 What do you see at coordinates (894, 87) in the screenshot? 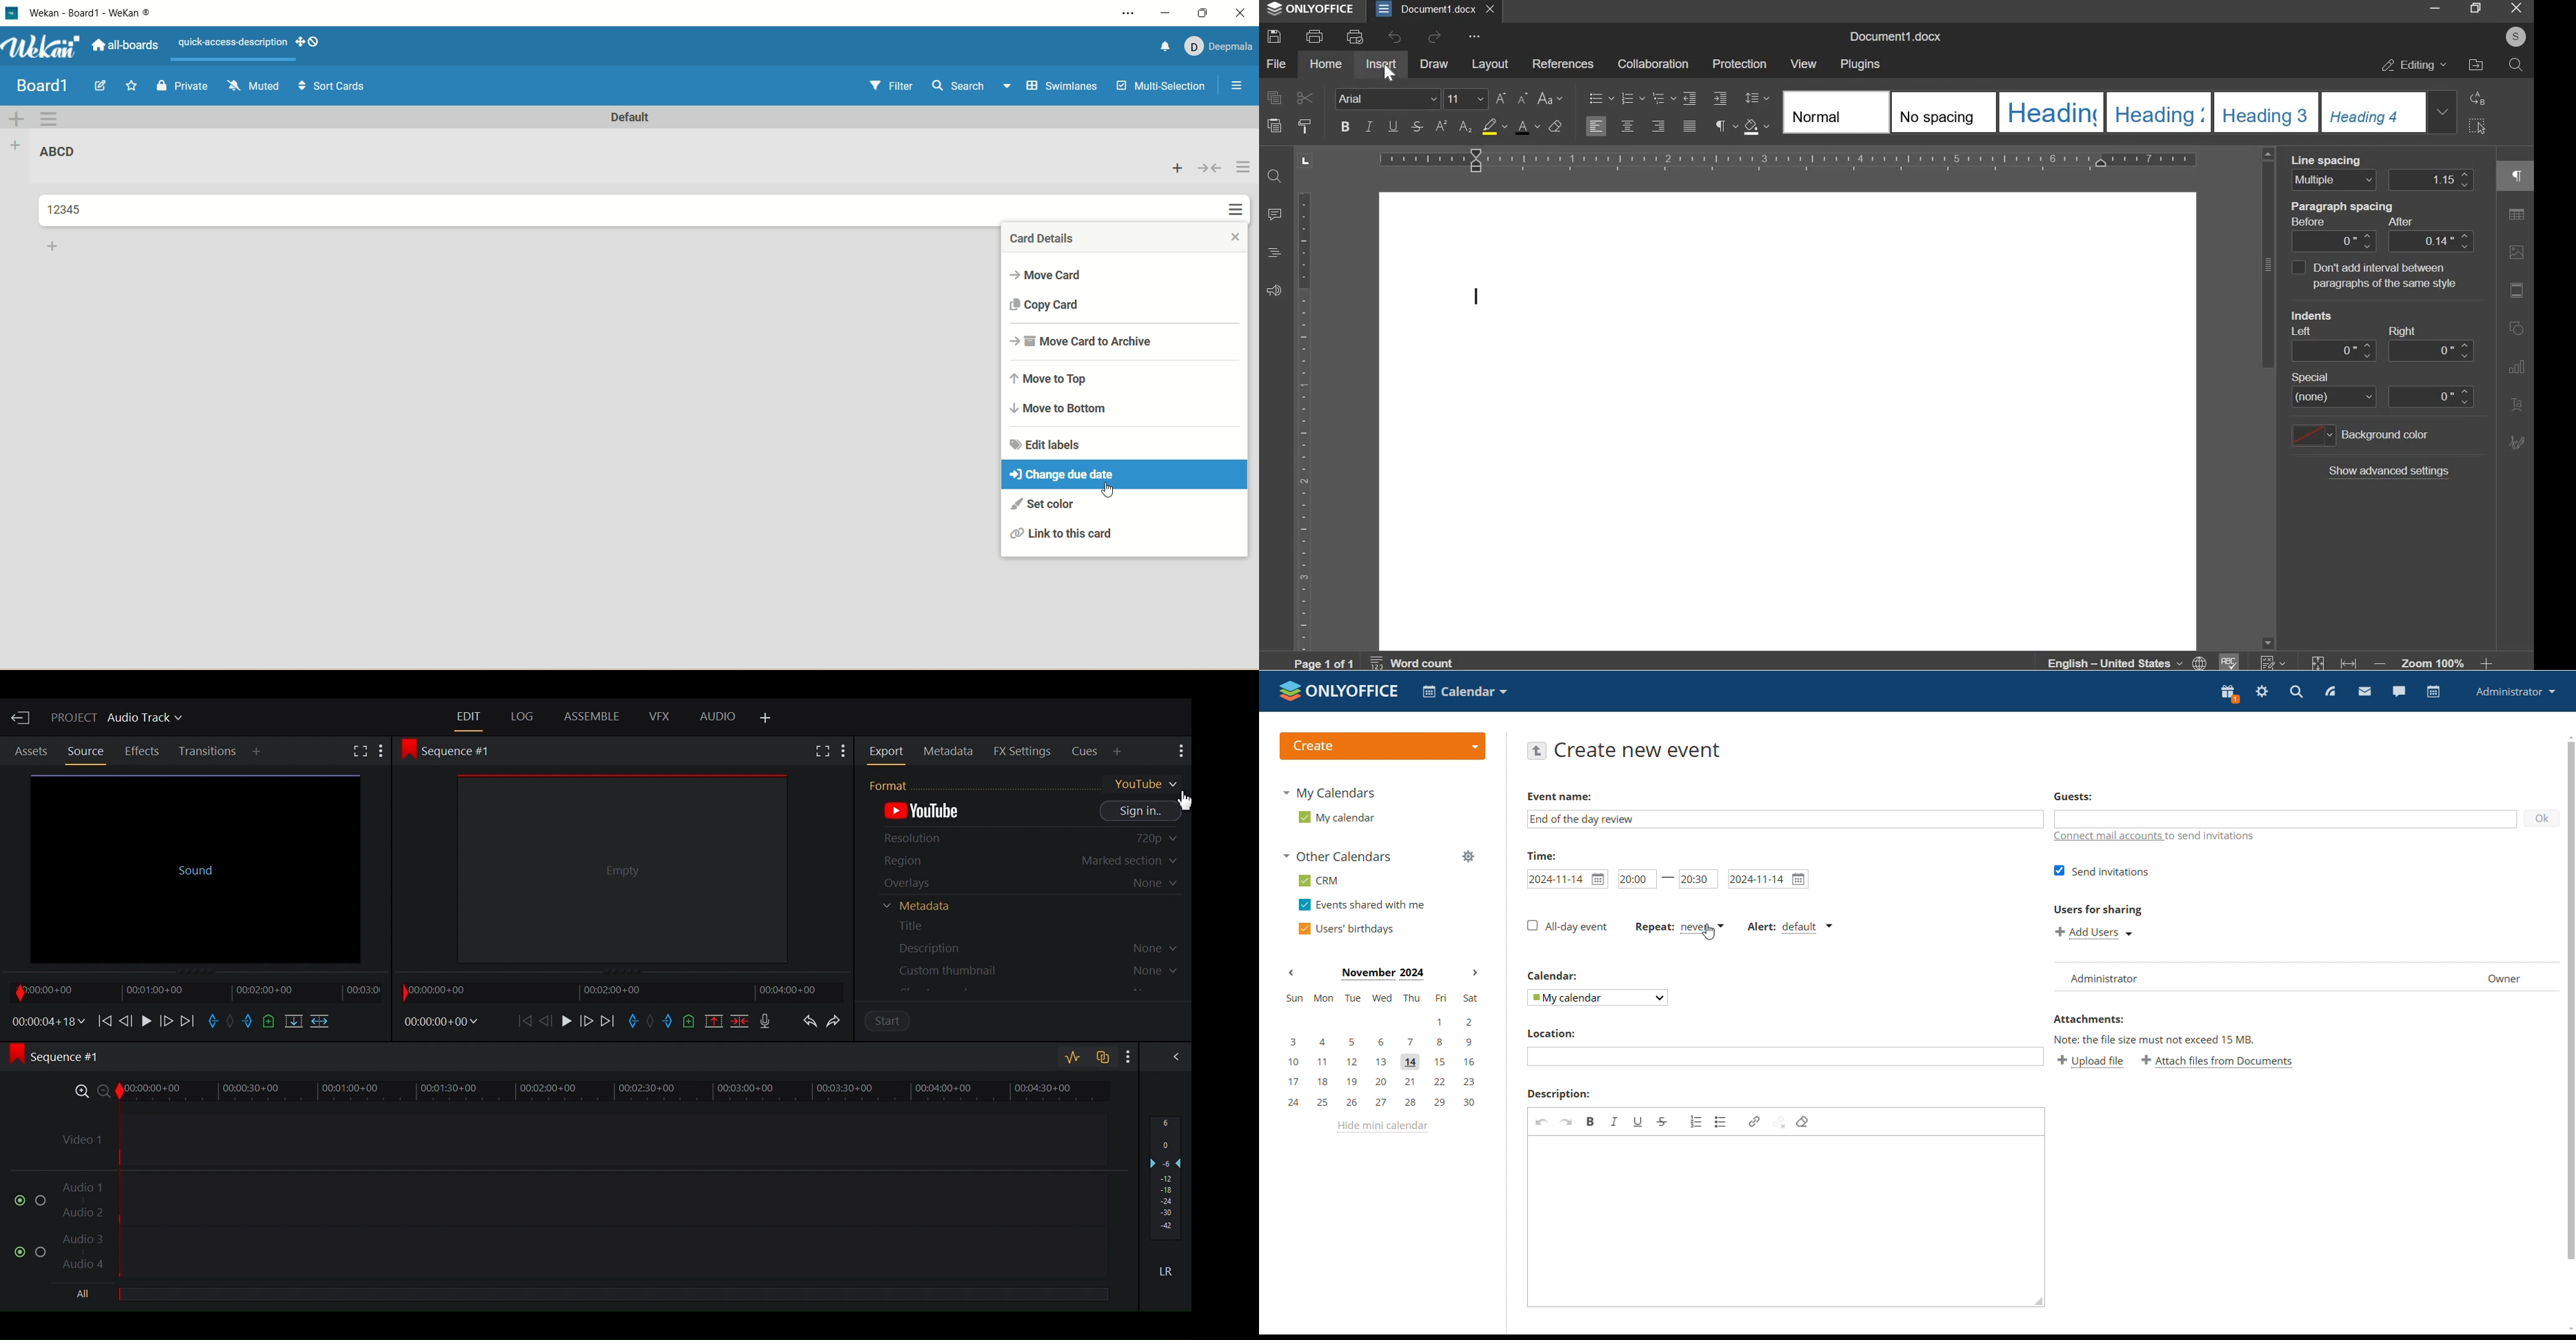
I see `filter` at bounding box center [894, 87].